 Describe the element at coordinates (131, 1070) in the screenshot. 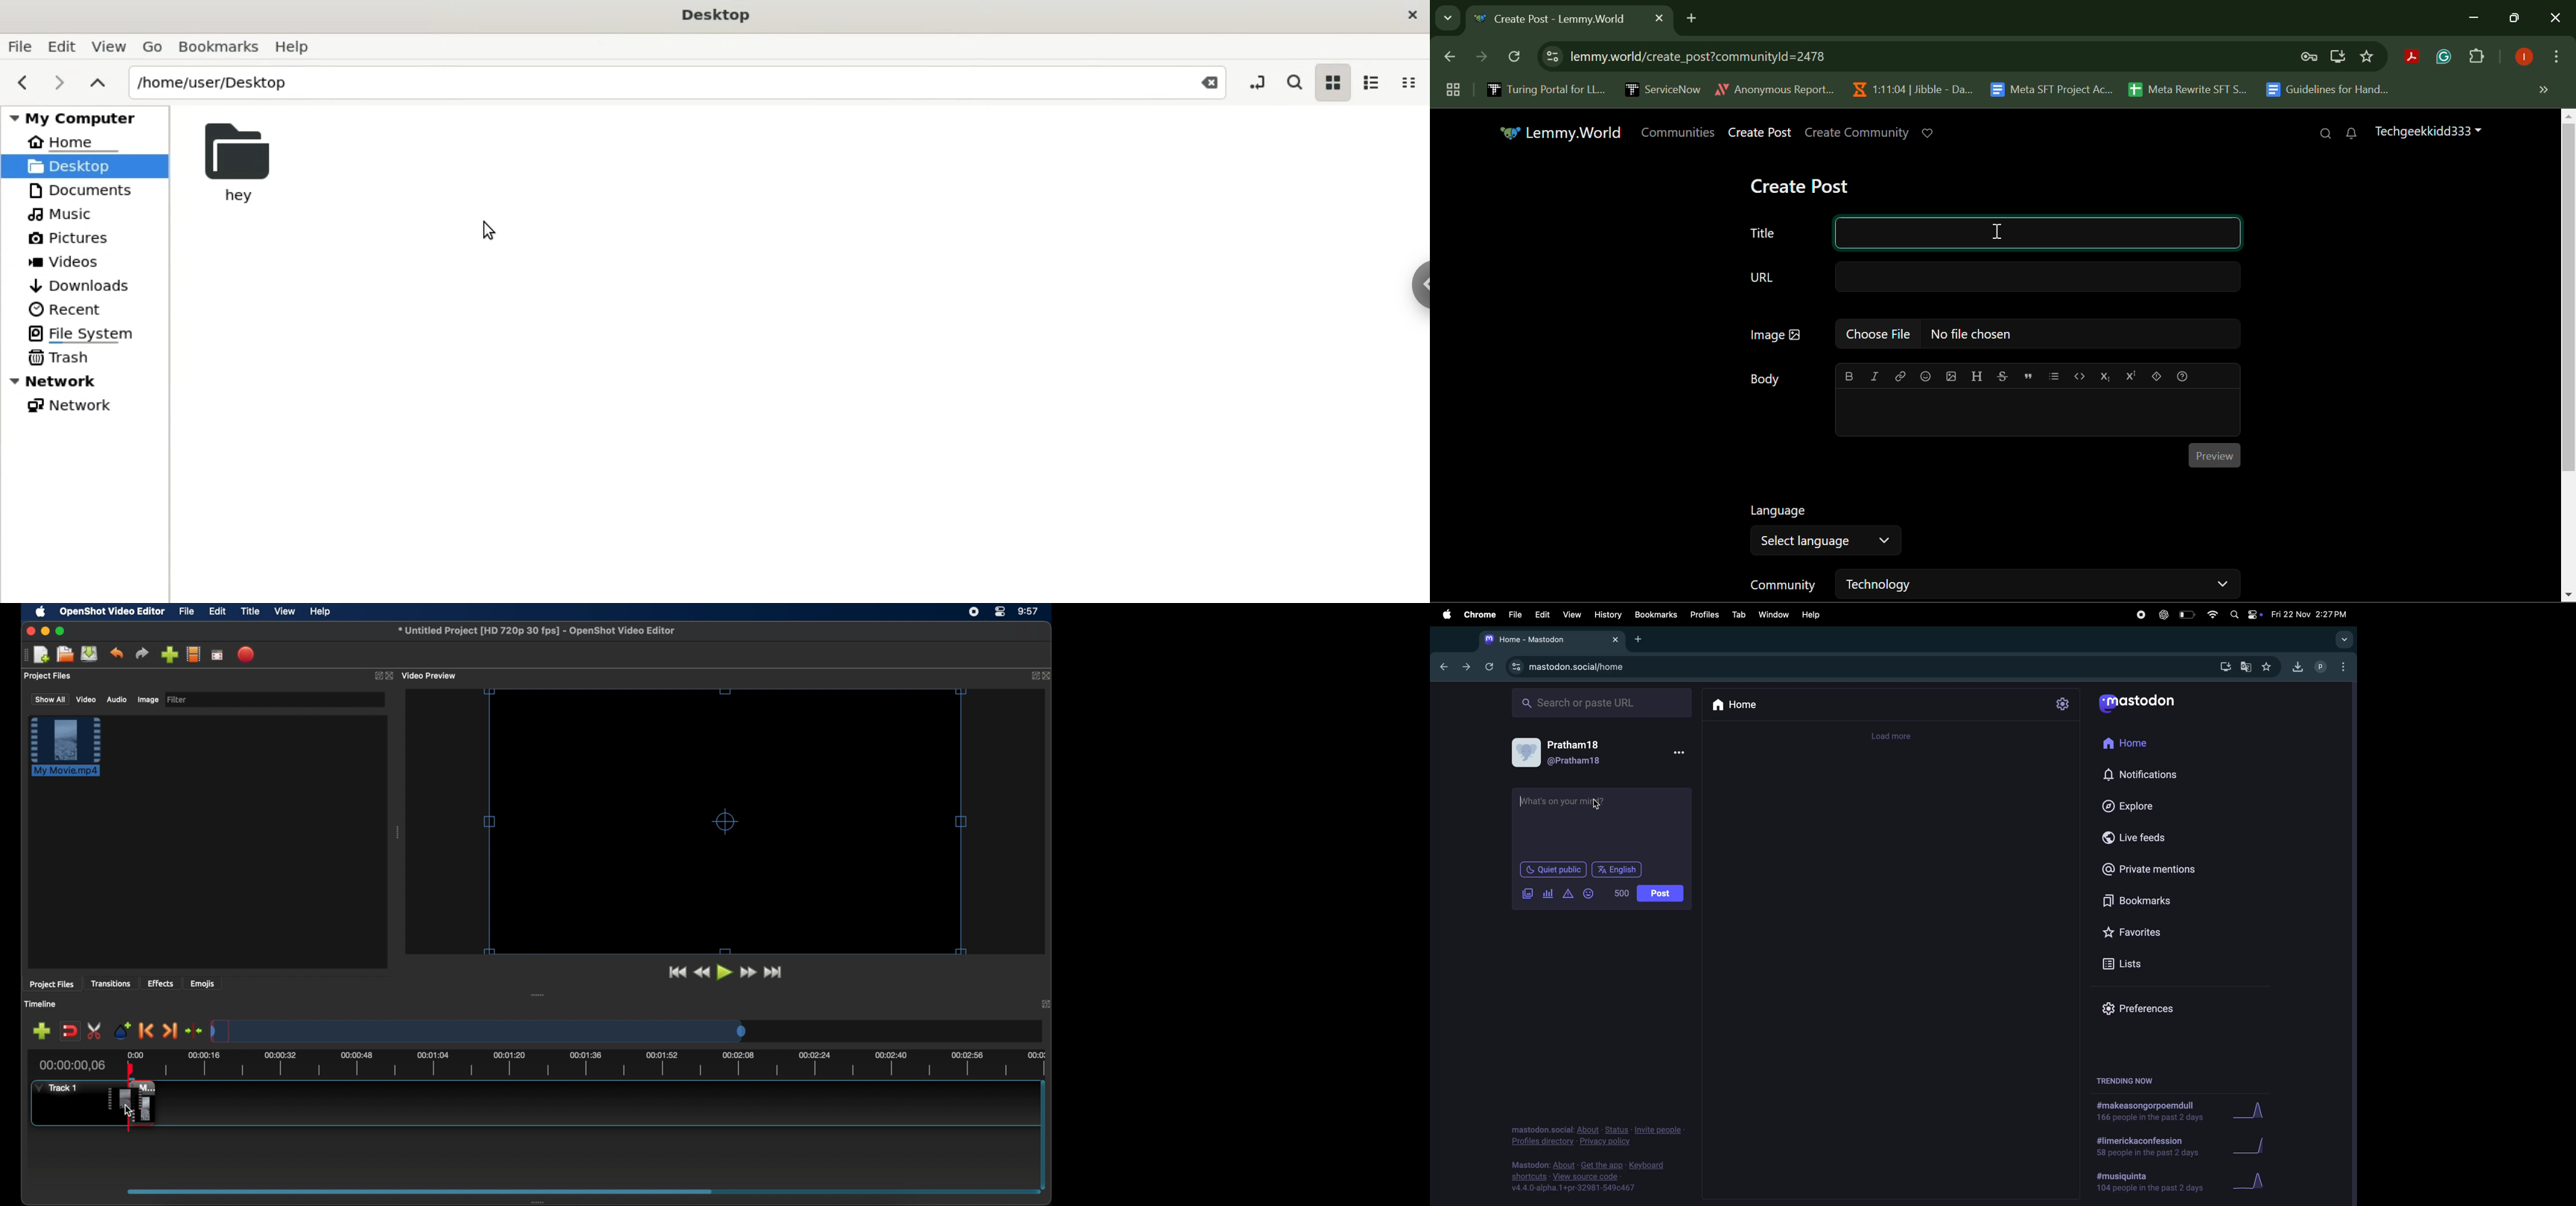

I see `playhead` at that location.